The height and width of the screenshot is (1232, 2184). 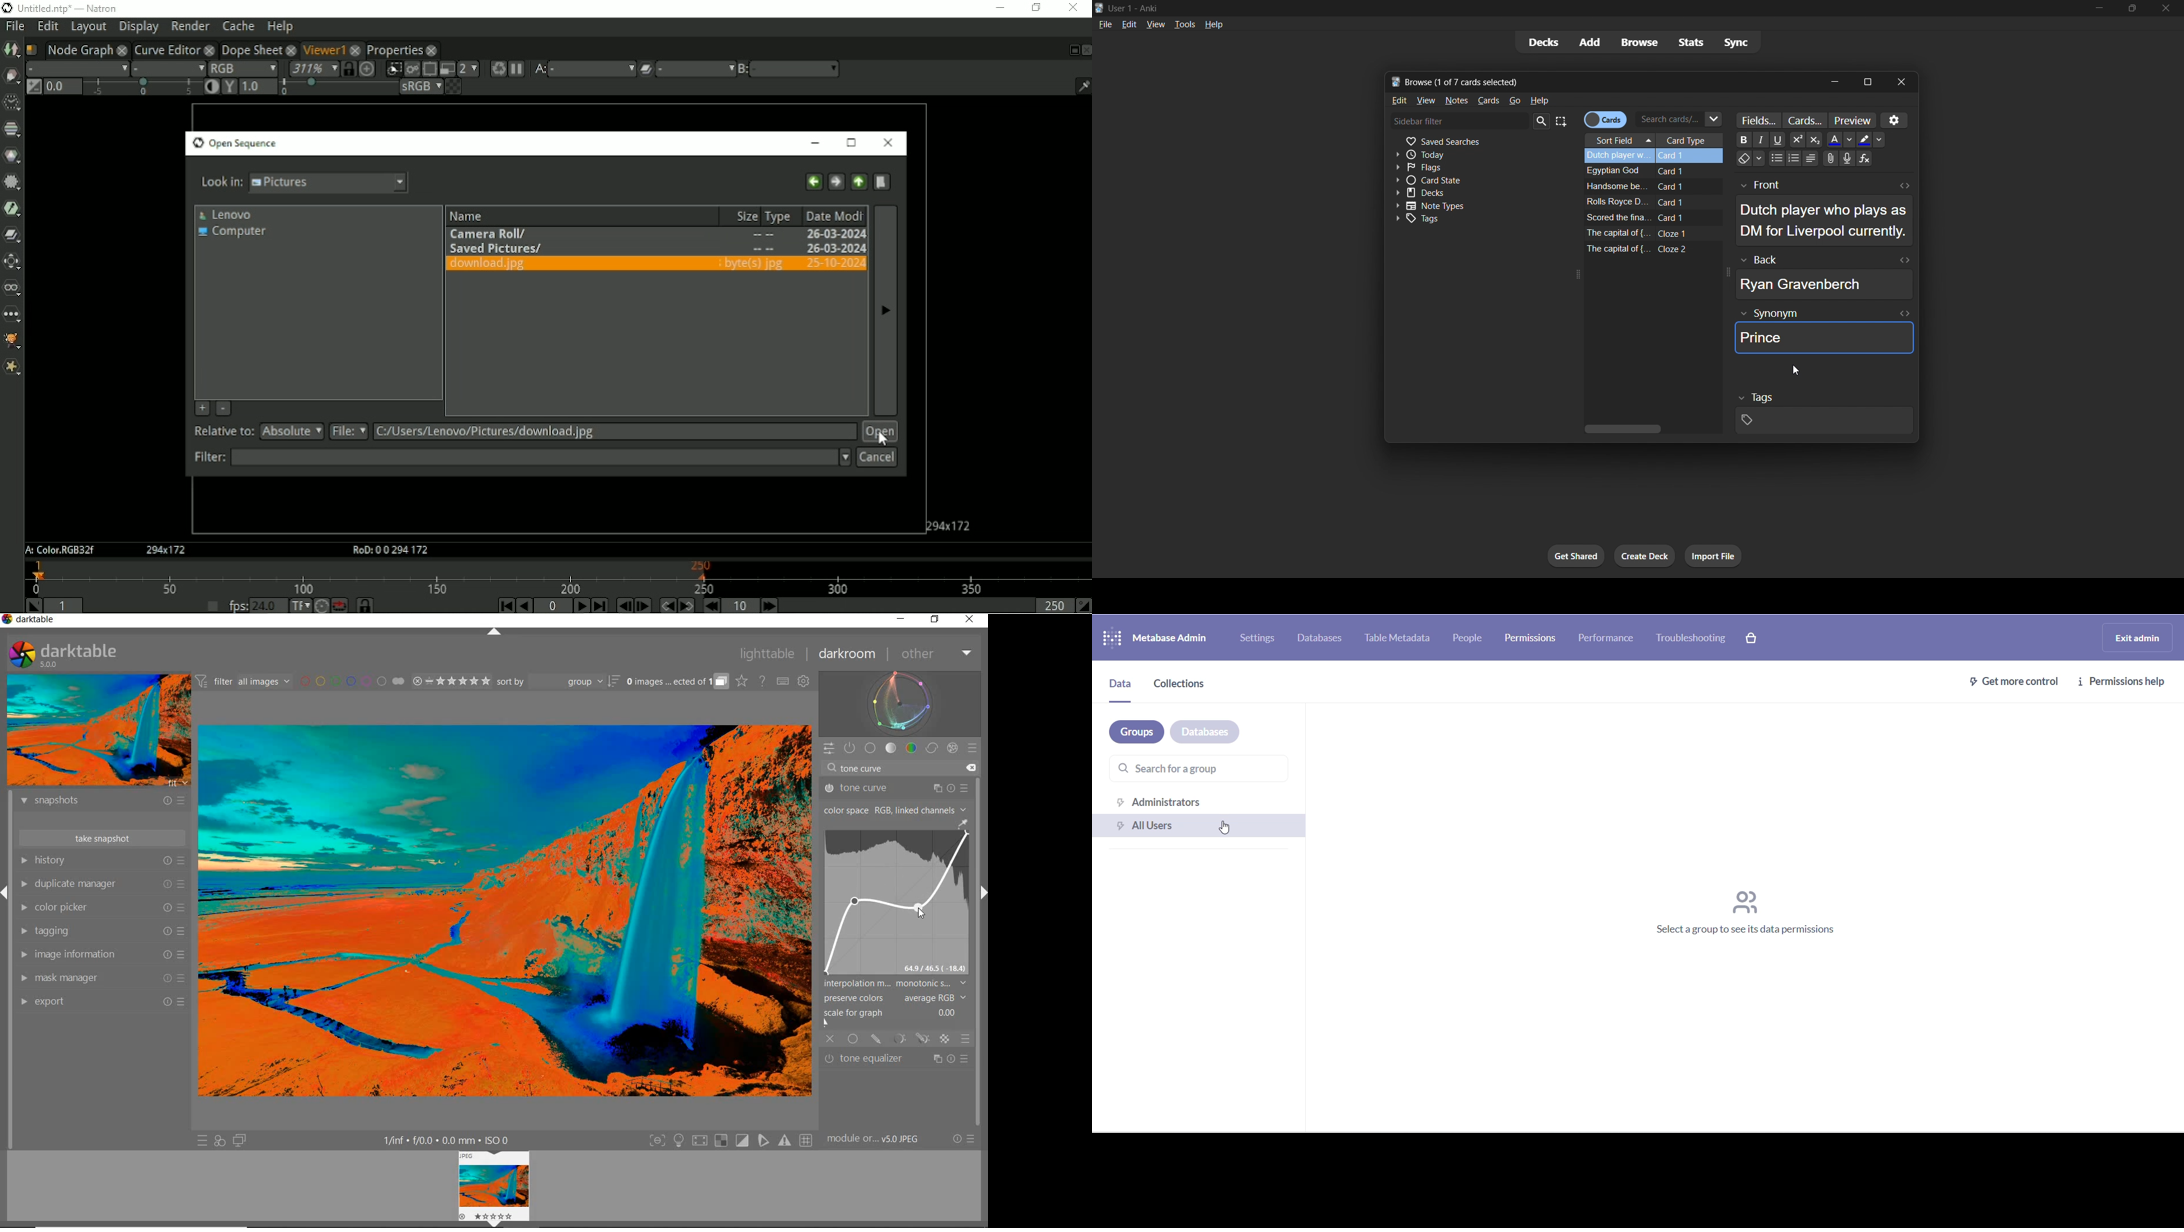 What do you see at coordinates (973, 746) in the screenshot?
I see `preset` at bounding box center [973, 746].